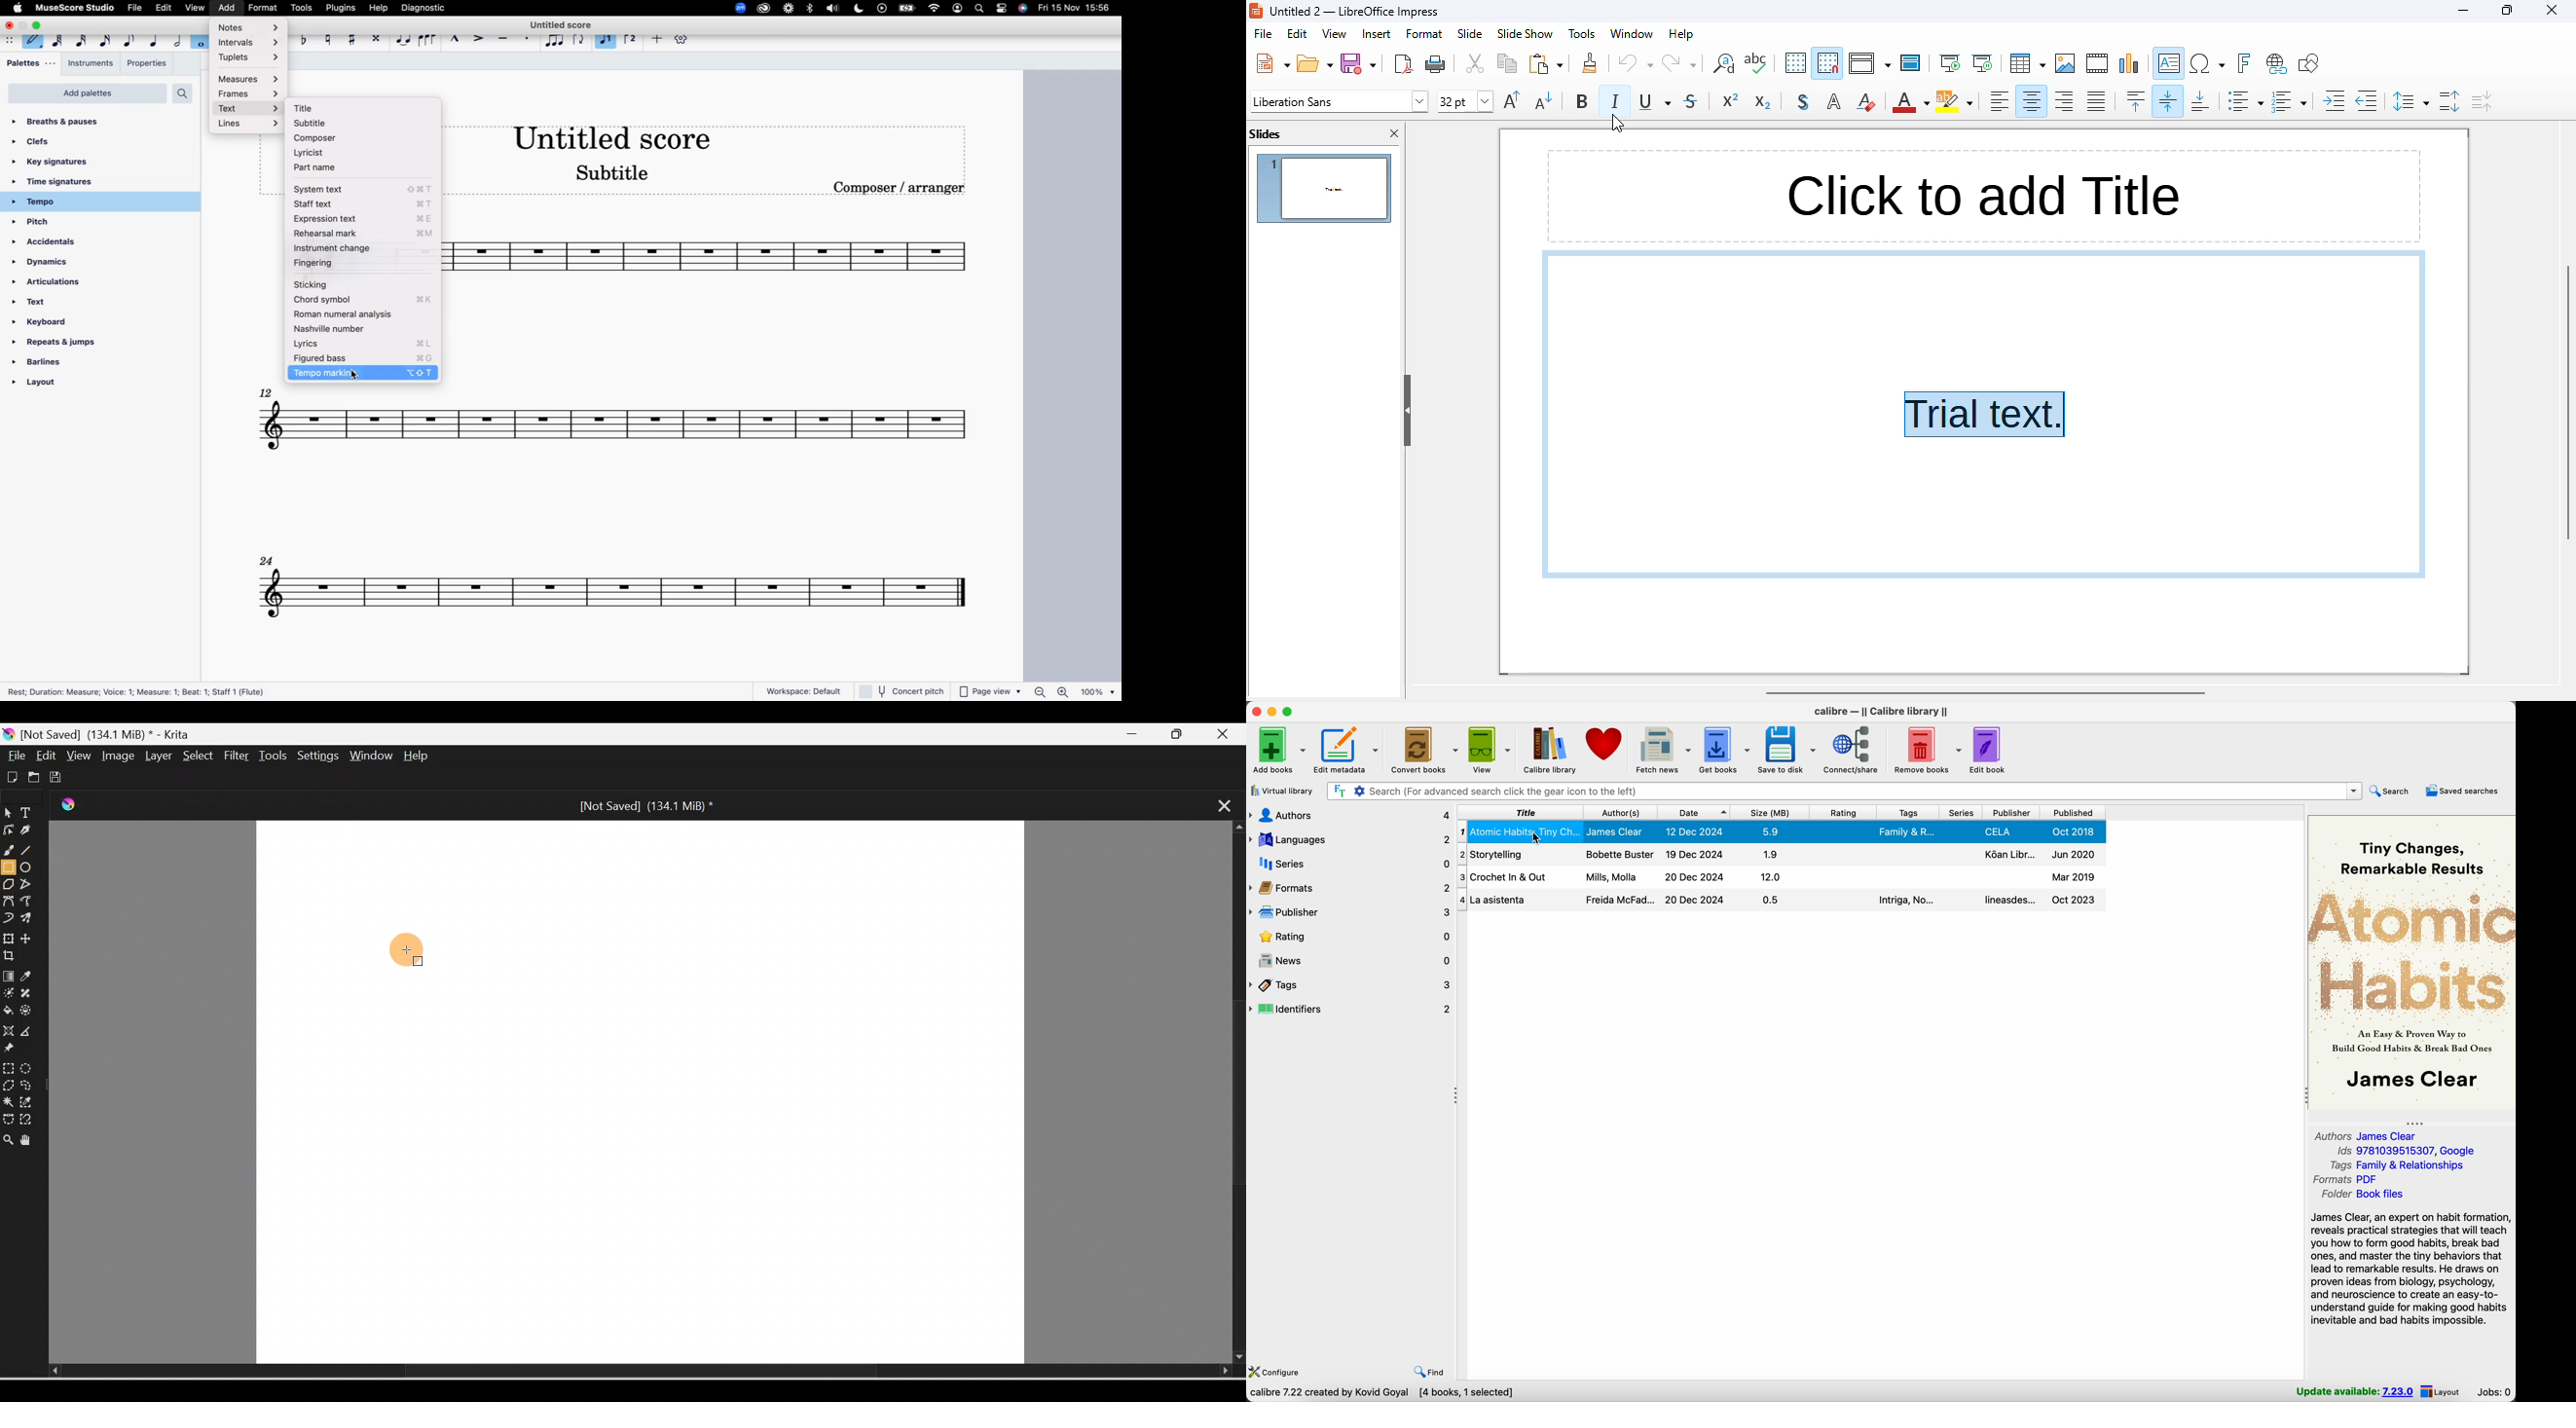 Image resolution: width=2576 pixels, height=1428 pixels. Describe the element at coordinates (30, 1085) in the screenshot. I see `Freehand selection tool` at that location.